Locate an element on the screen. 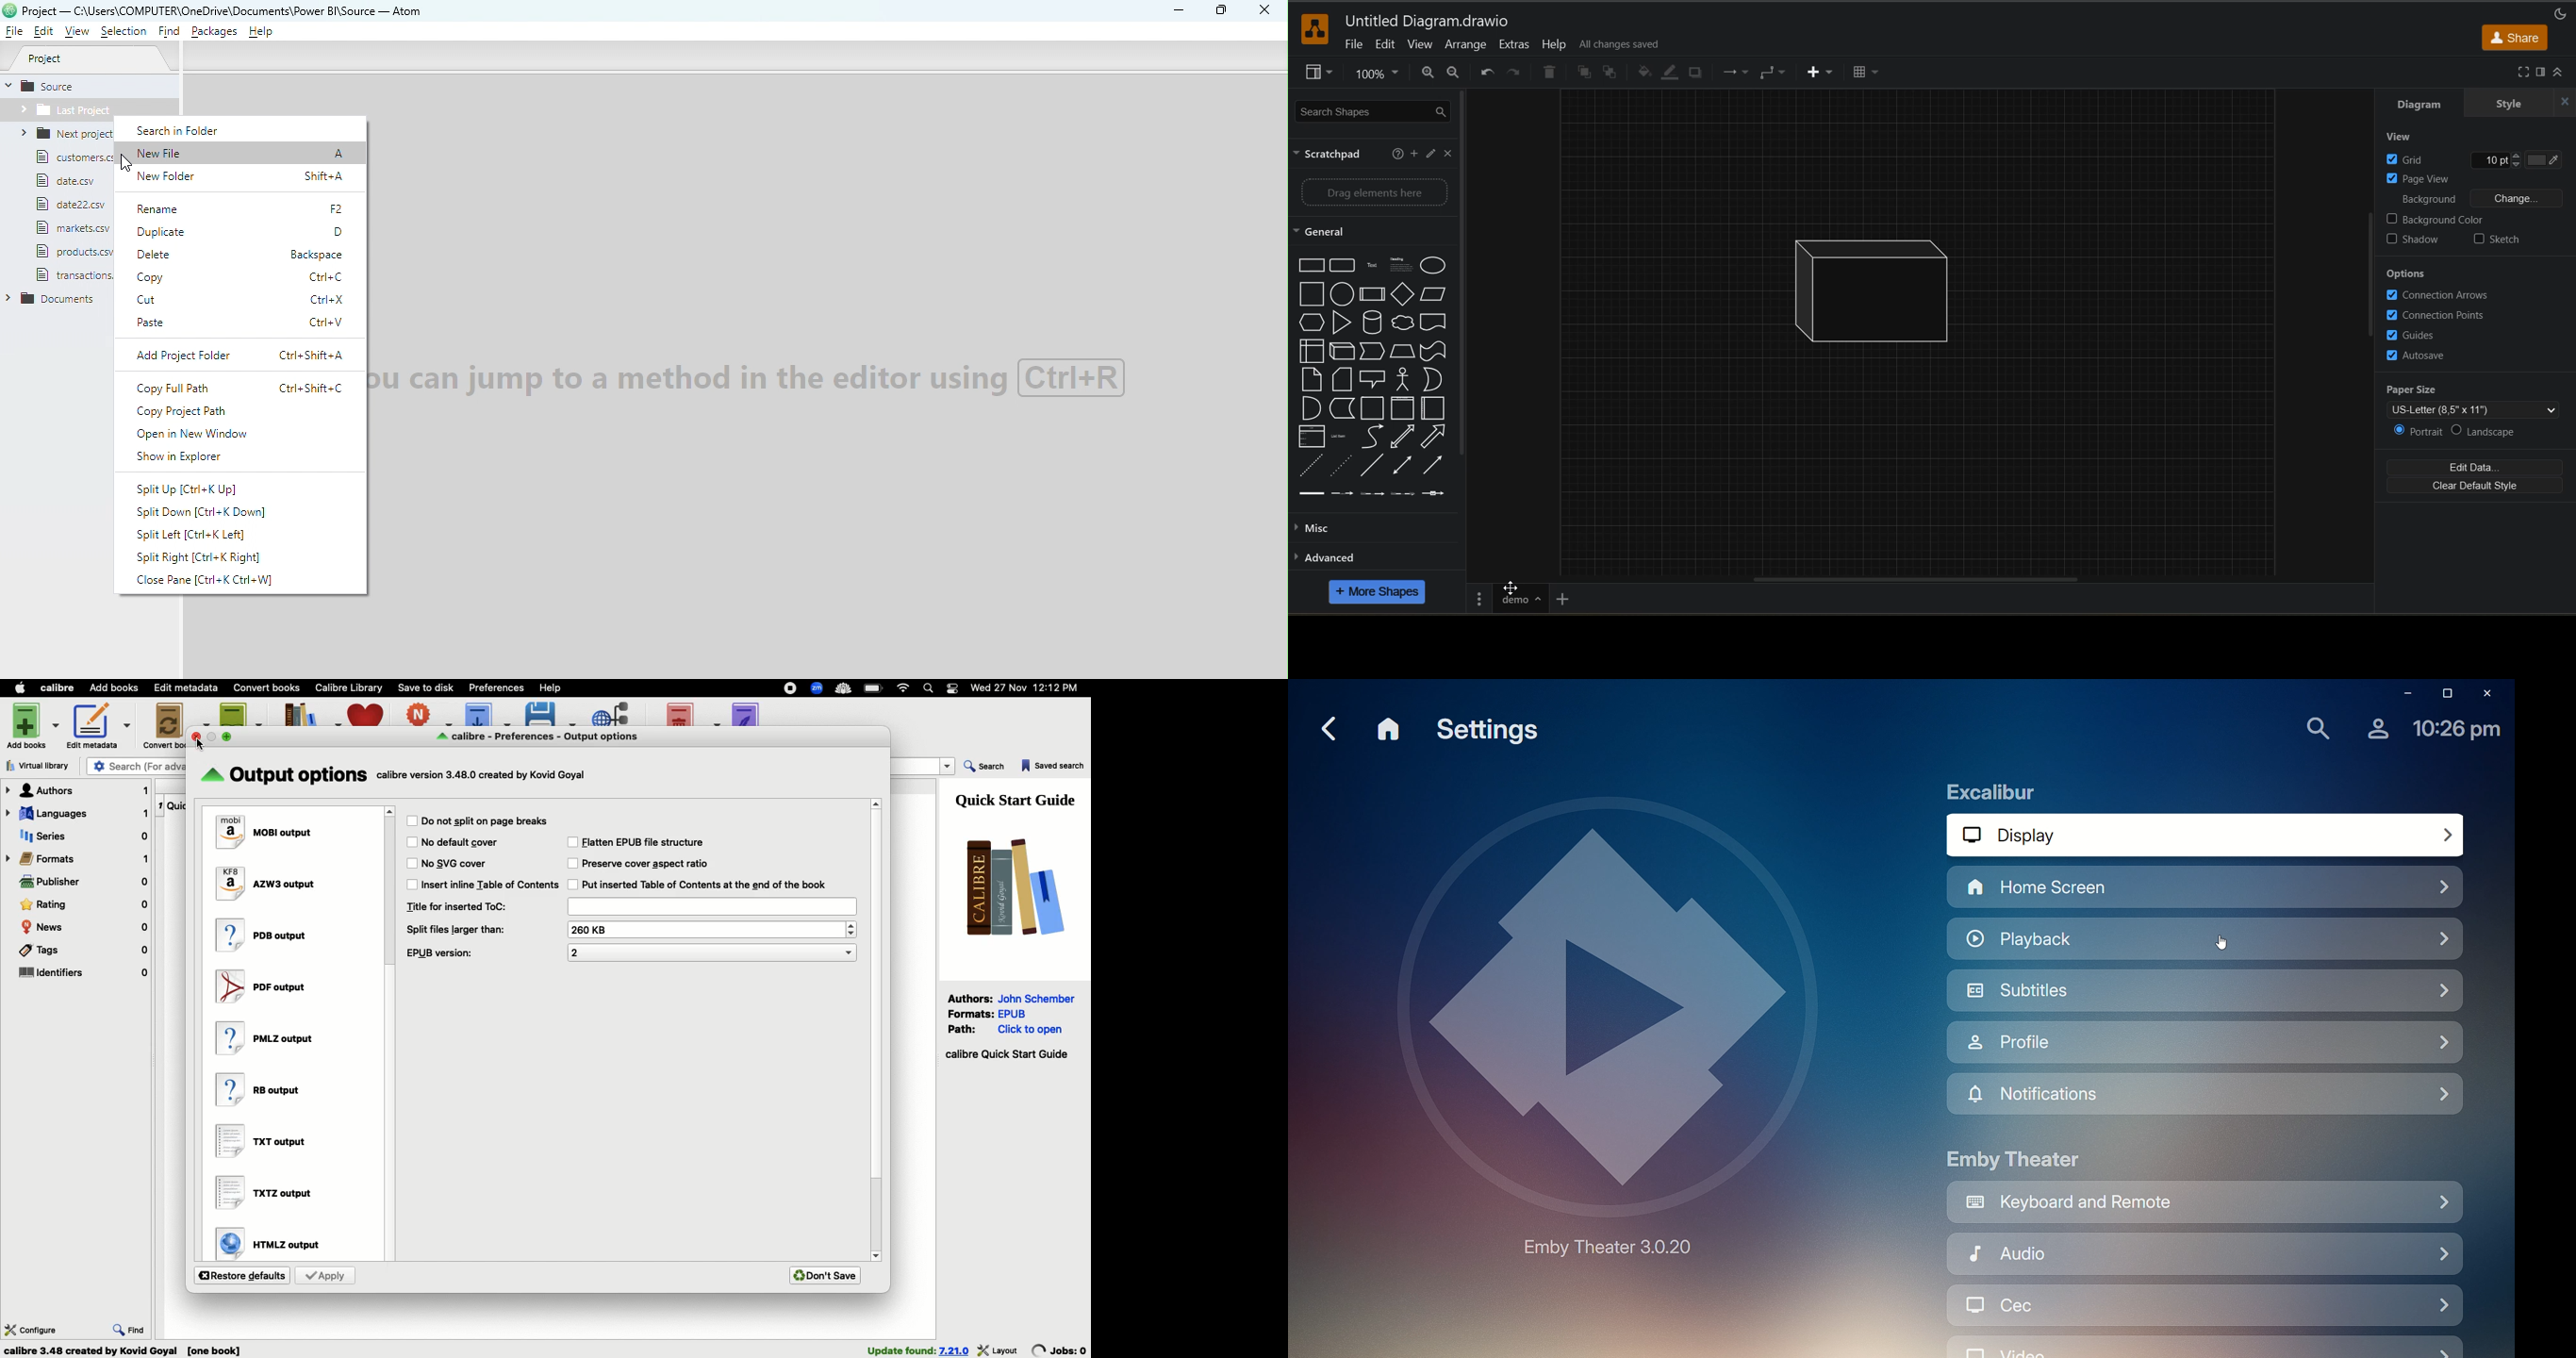 The height and width of the screenshot is (1372, 2576). connections is located at coordinates (1737, 70).